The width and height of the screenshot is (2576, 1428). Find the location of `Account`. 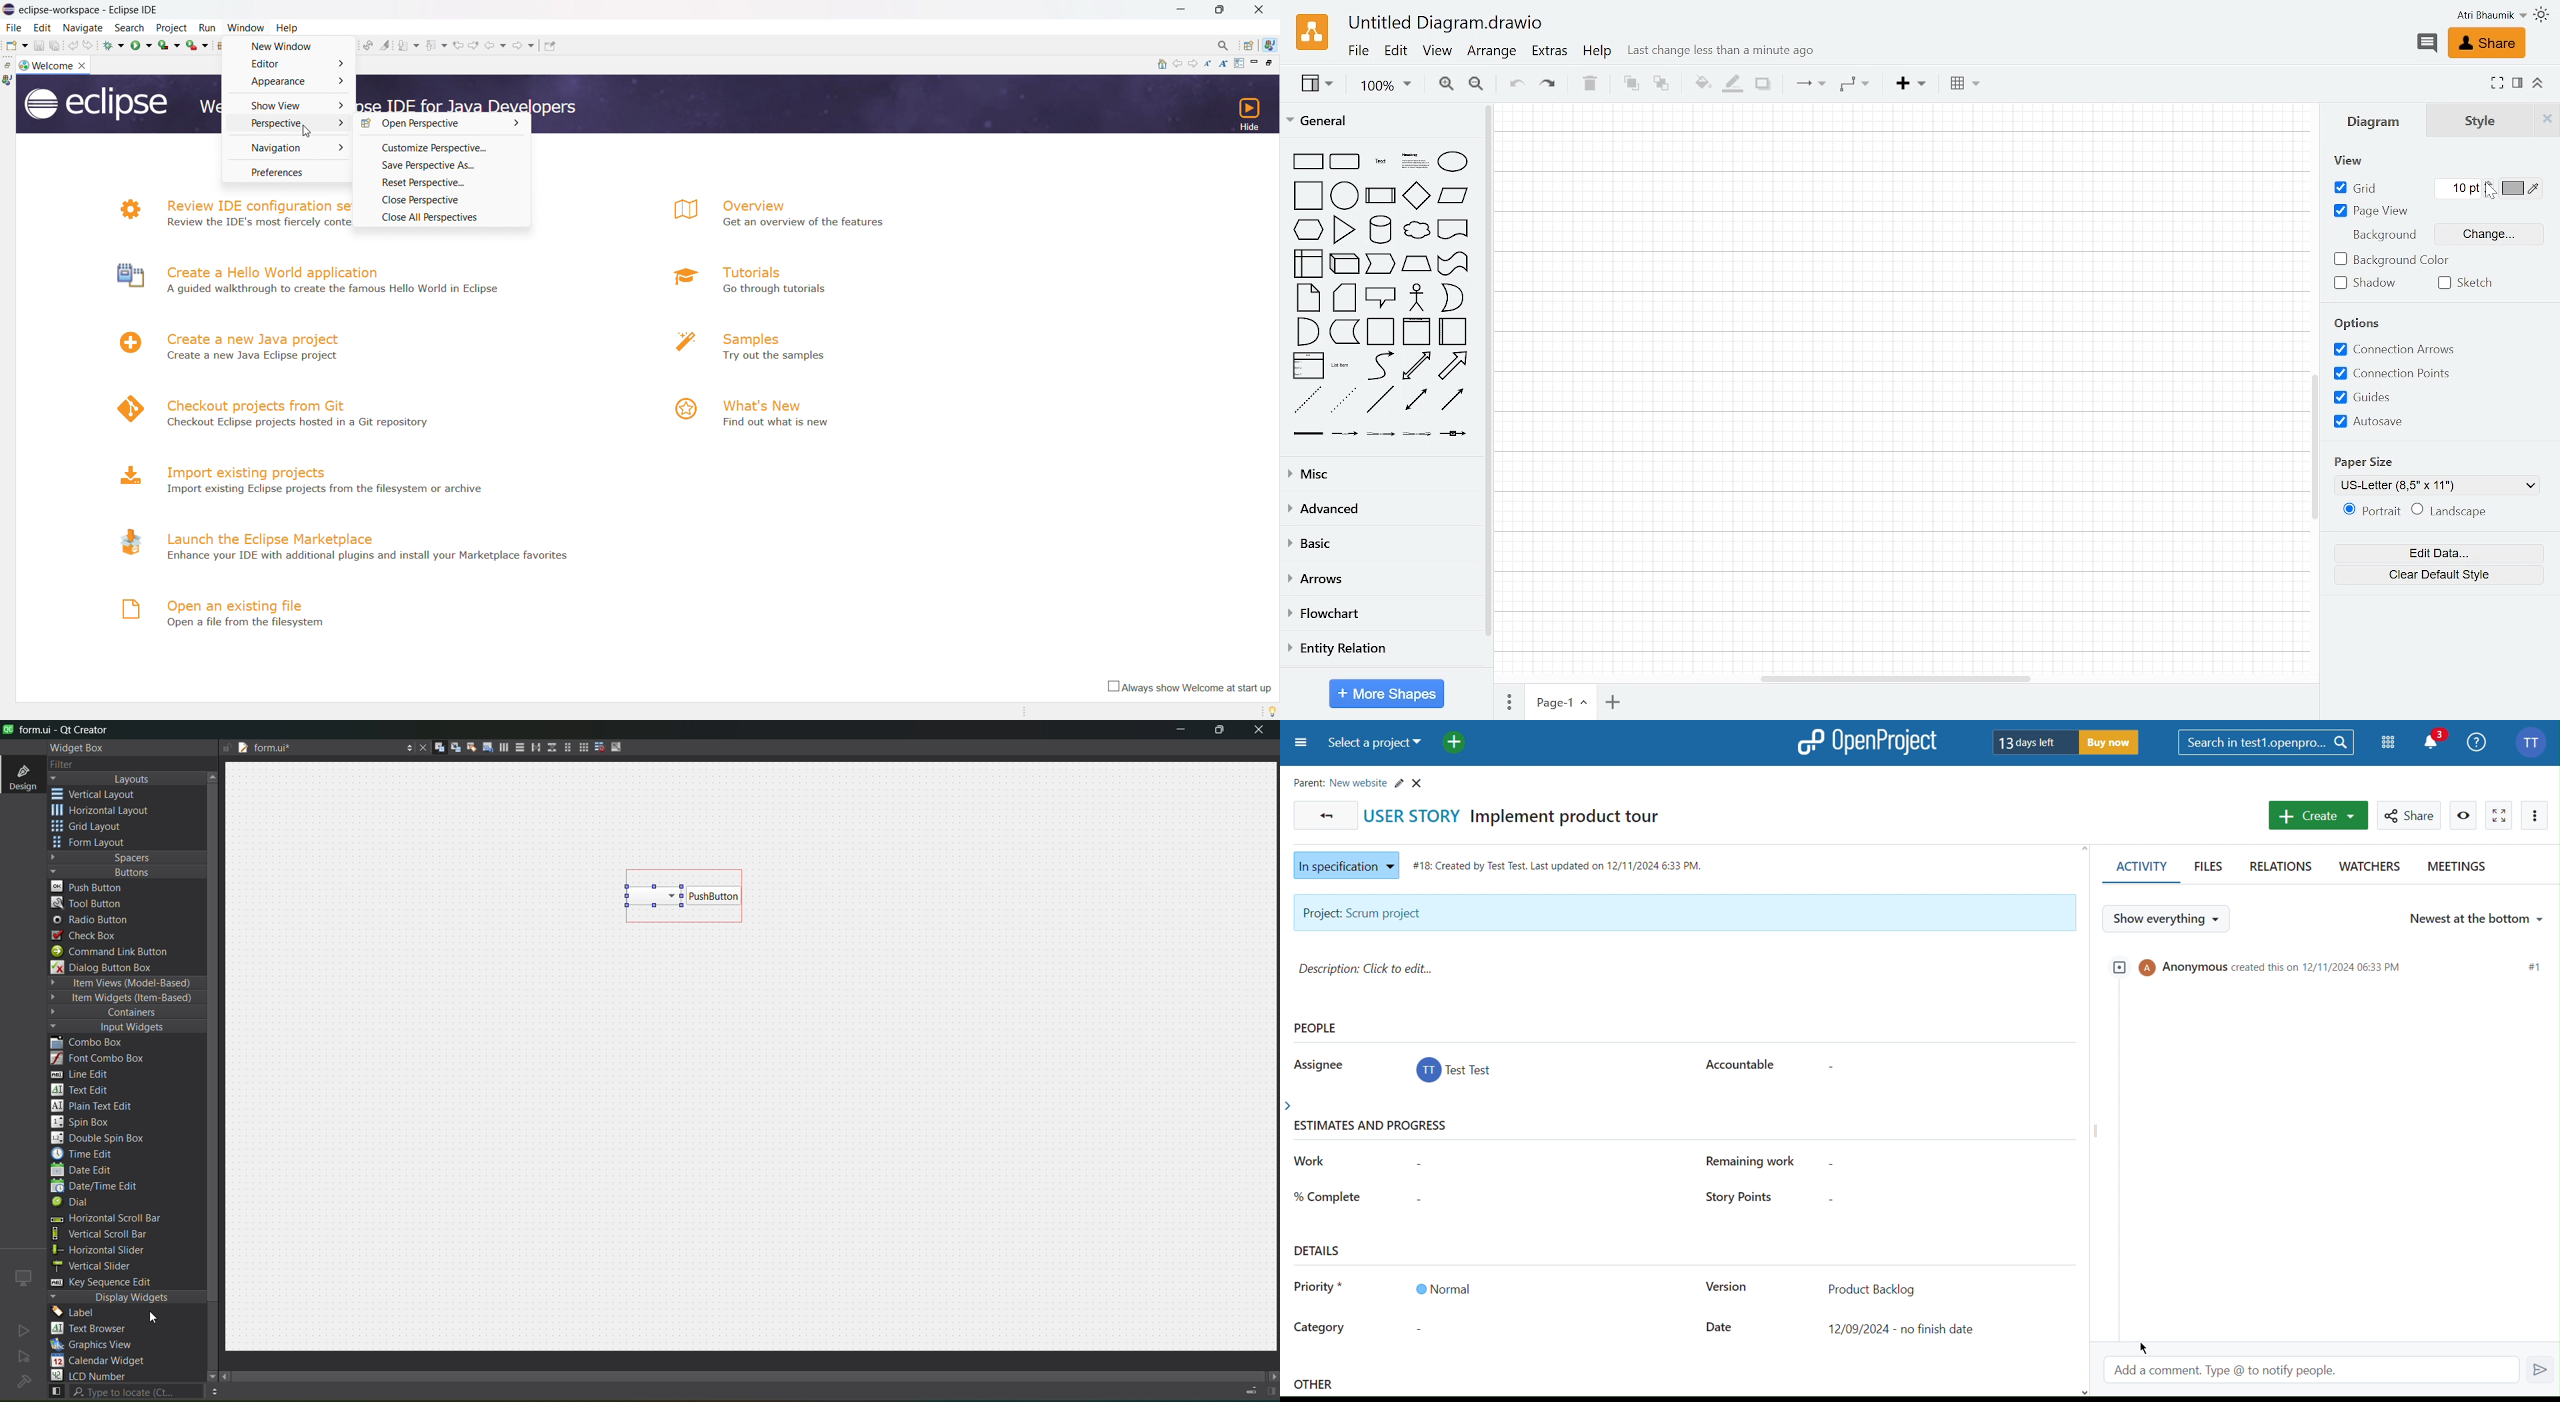

Account is located at coordinates (2533, 741).